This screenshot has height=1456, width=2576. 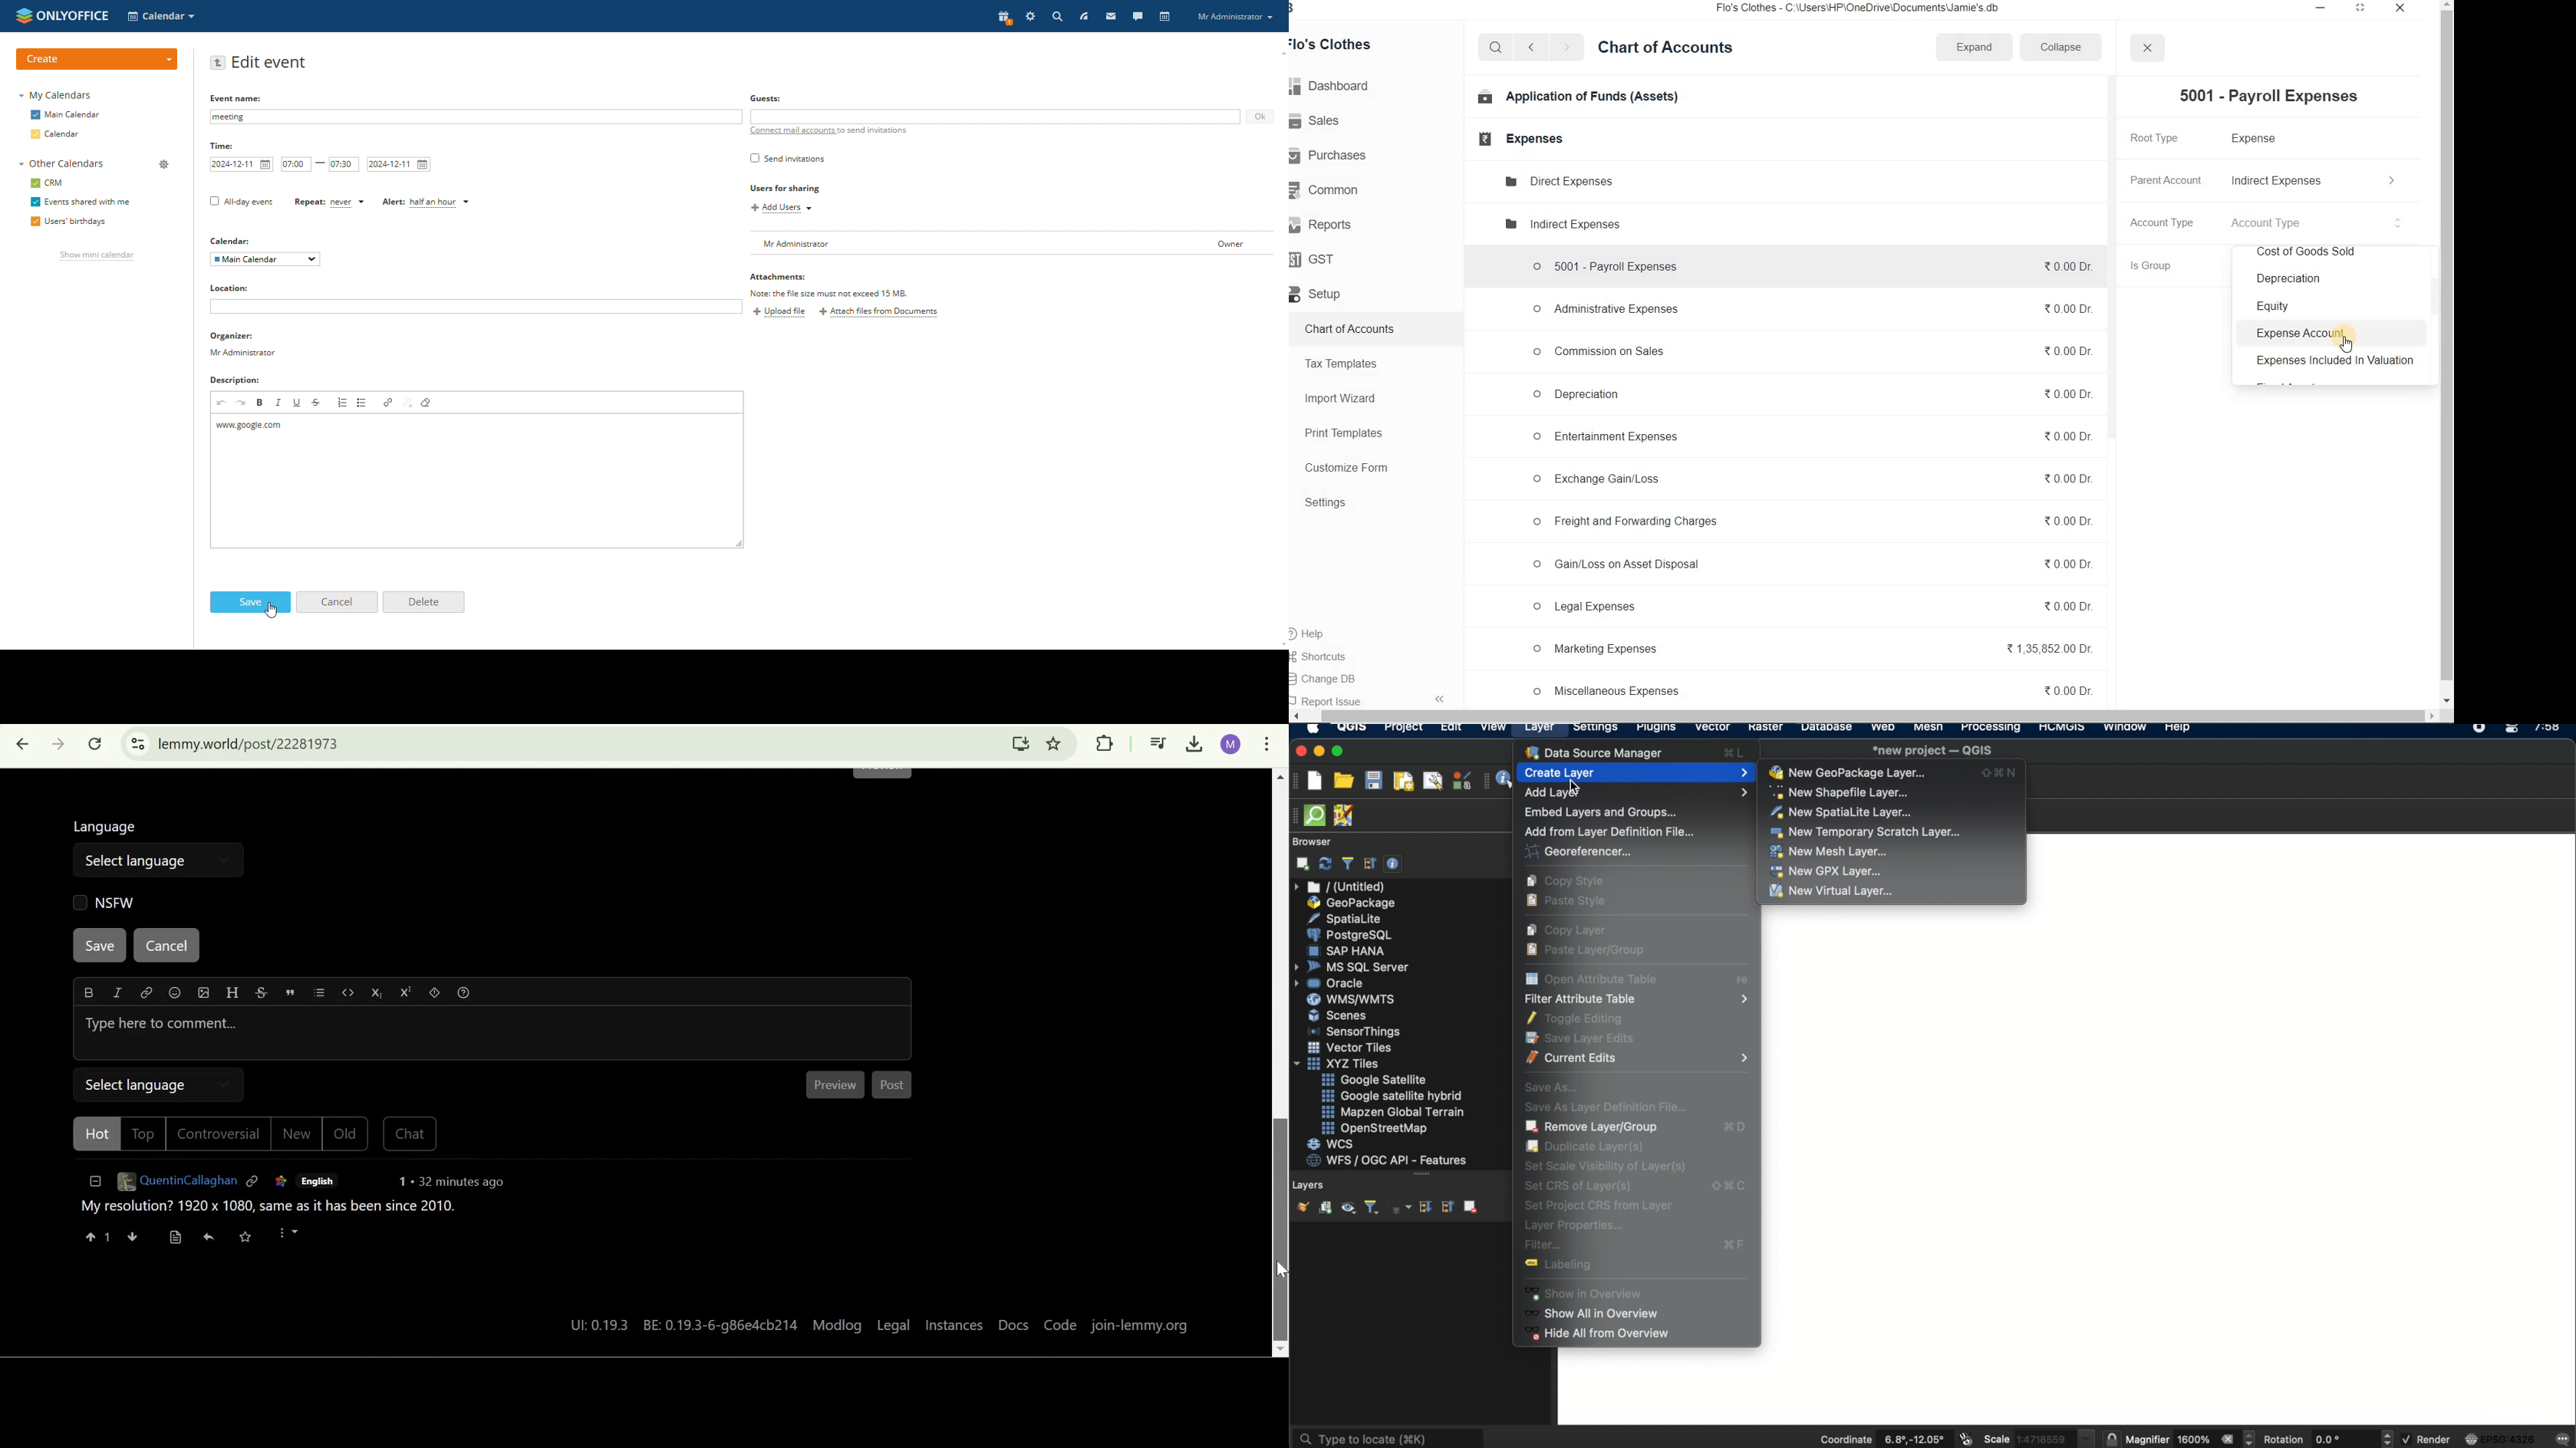 What do you see at coordinates (1975, 47) in the screenshot?
I see `Expand` at bounding box center [1975, 47].